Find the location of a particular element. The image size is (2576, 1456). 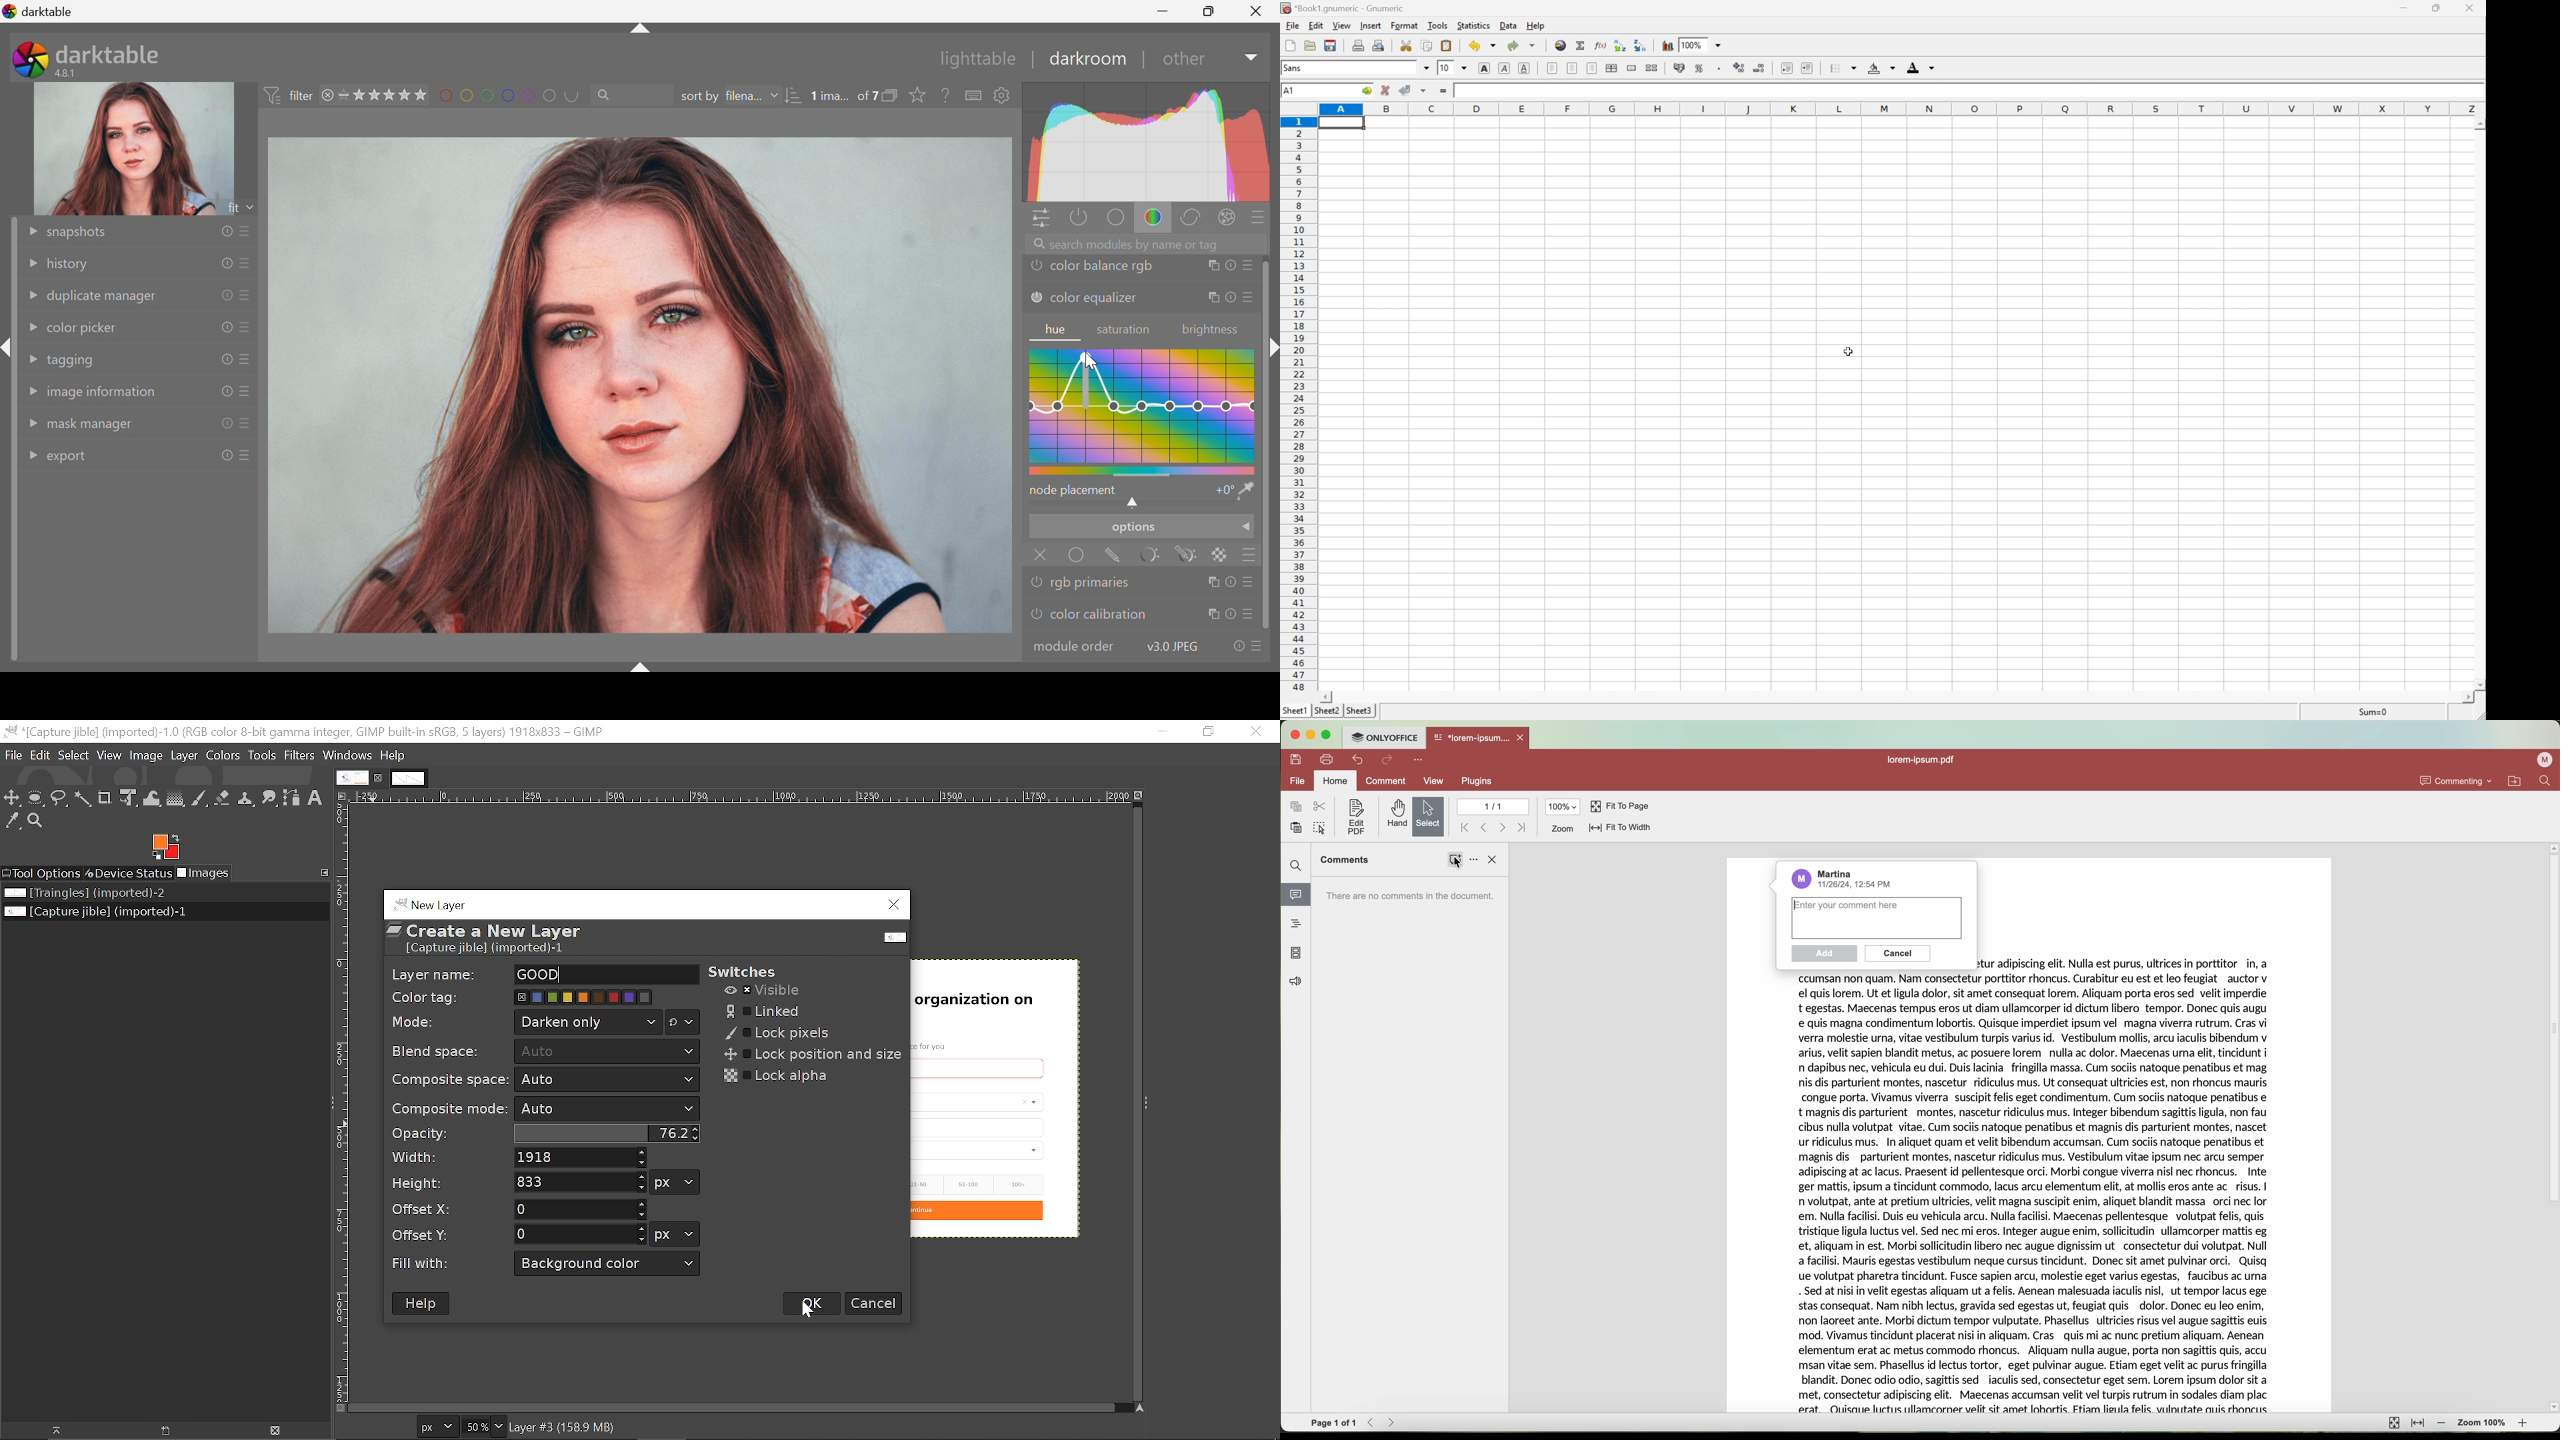

Cursor is located at coordinates (1850, 351).